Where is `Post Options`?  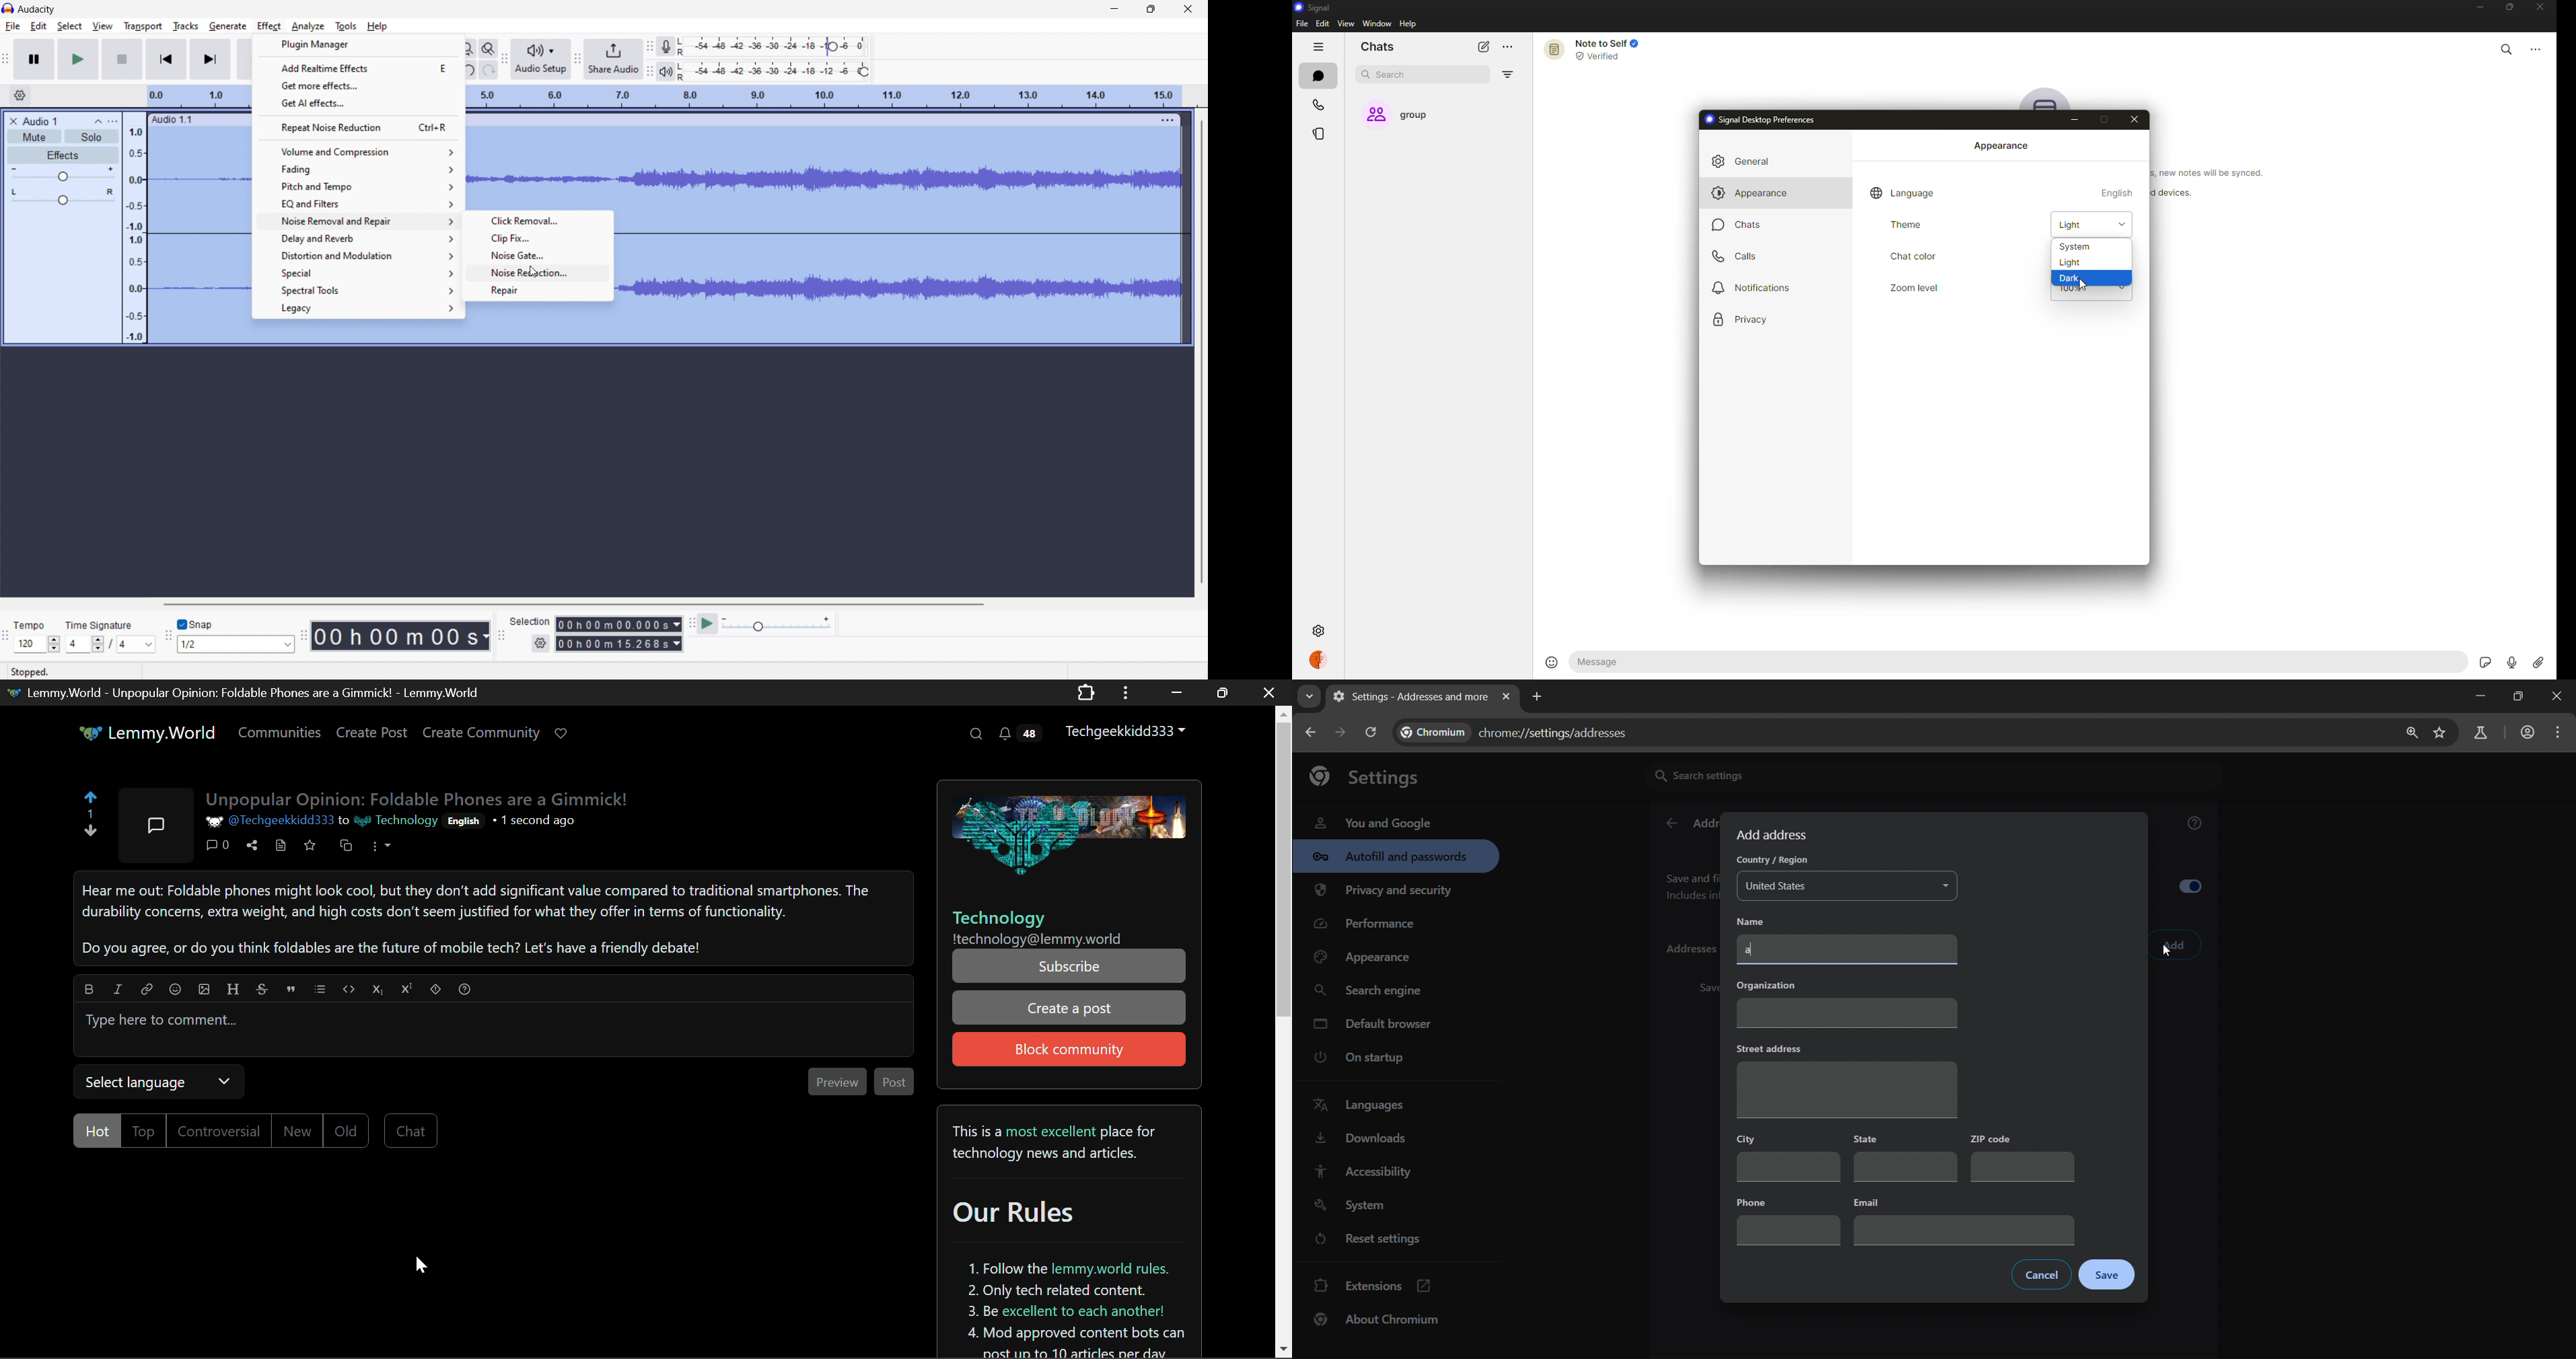
Post Options is located at coordinates (383, 851).